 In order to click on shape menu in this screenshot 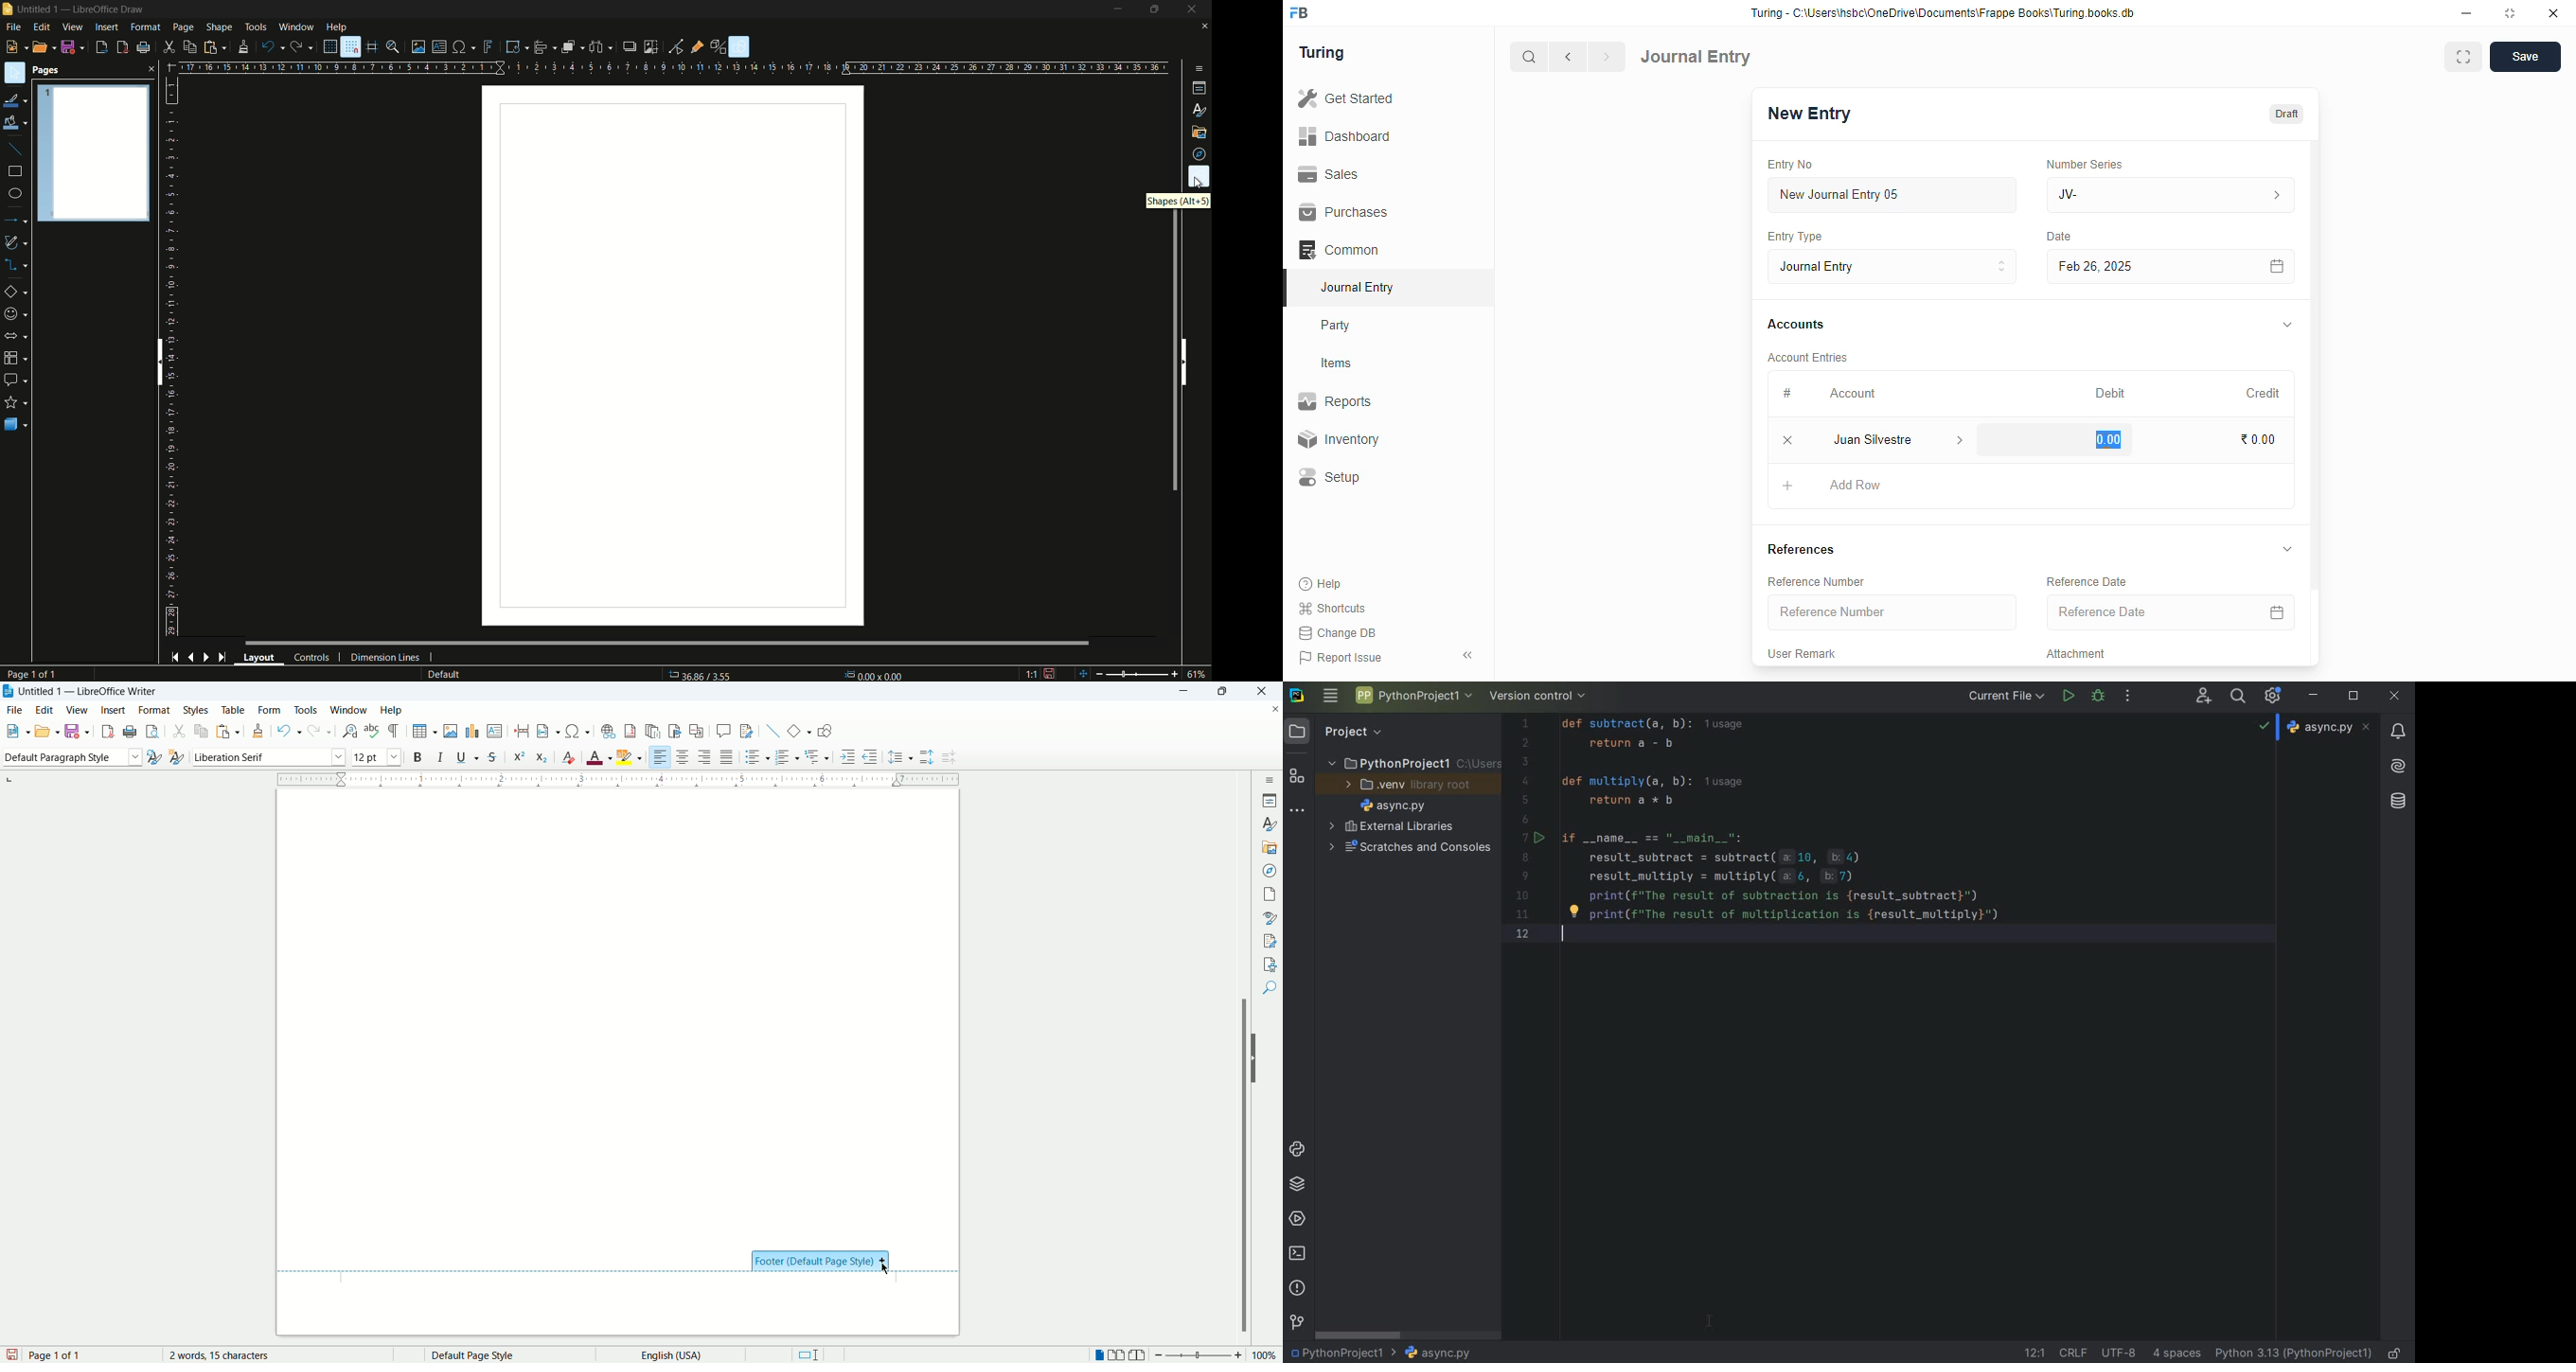, I will do `click(220, 27)`.